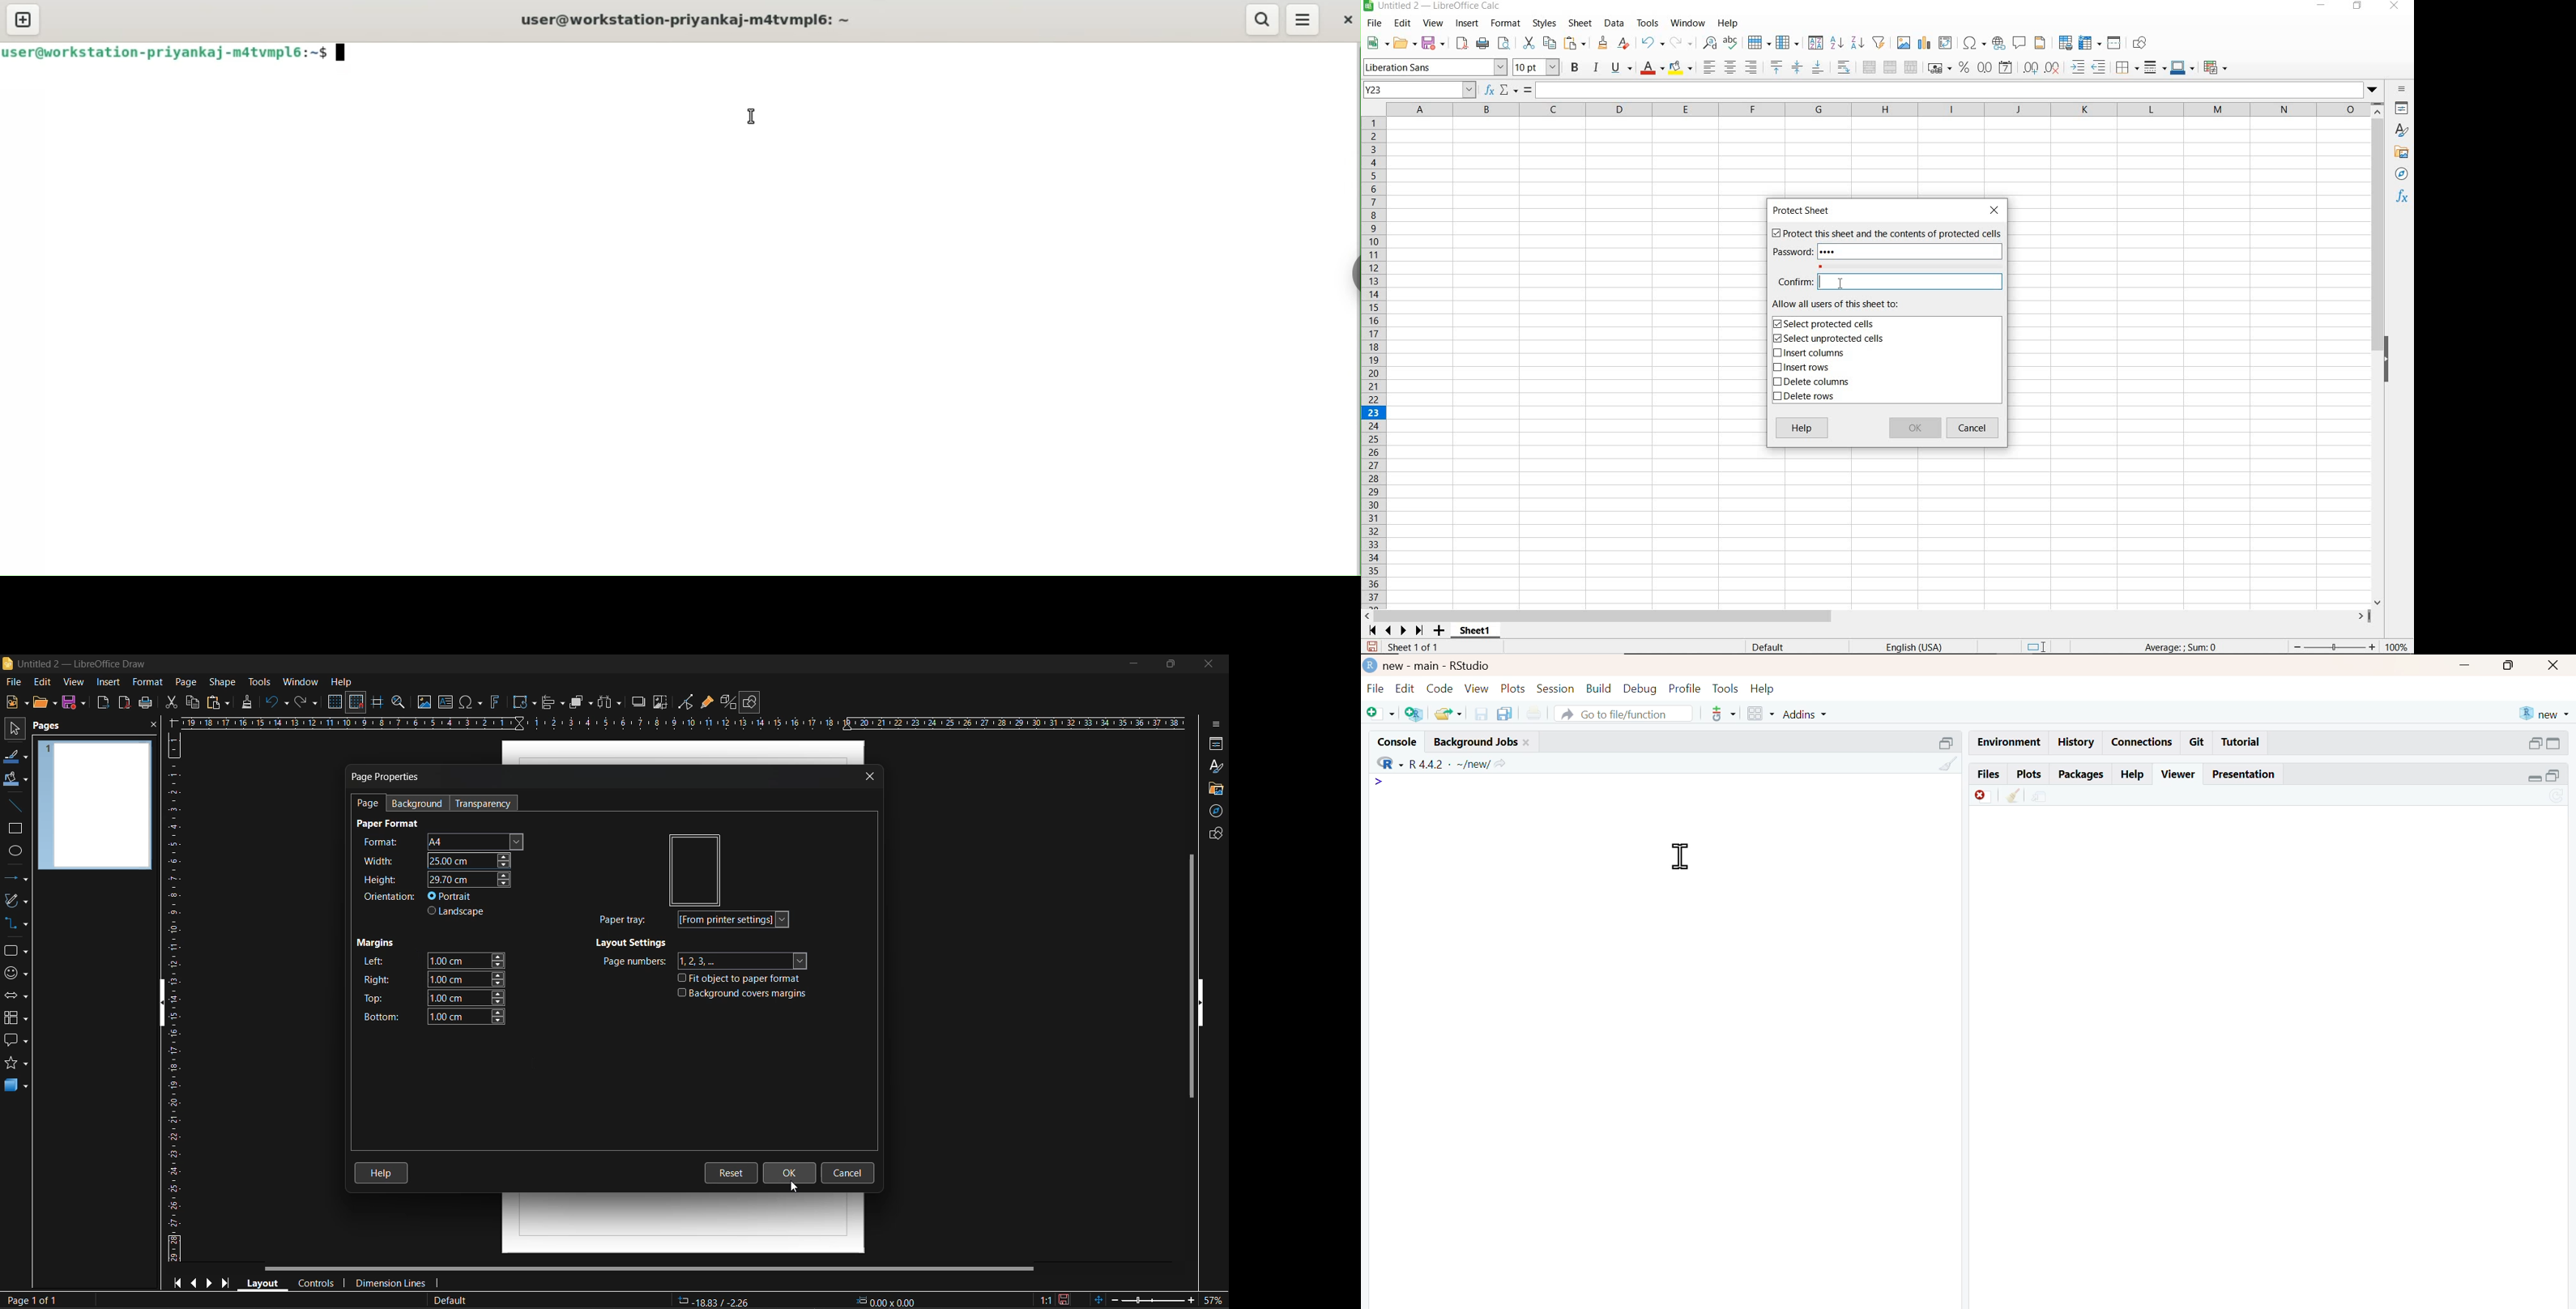  I want to click on FORMAT, so click(1504, 23).